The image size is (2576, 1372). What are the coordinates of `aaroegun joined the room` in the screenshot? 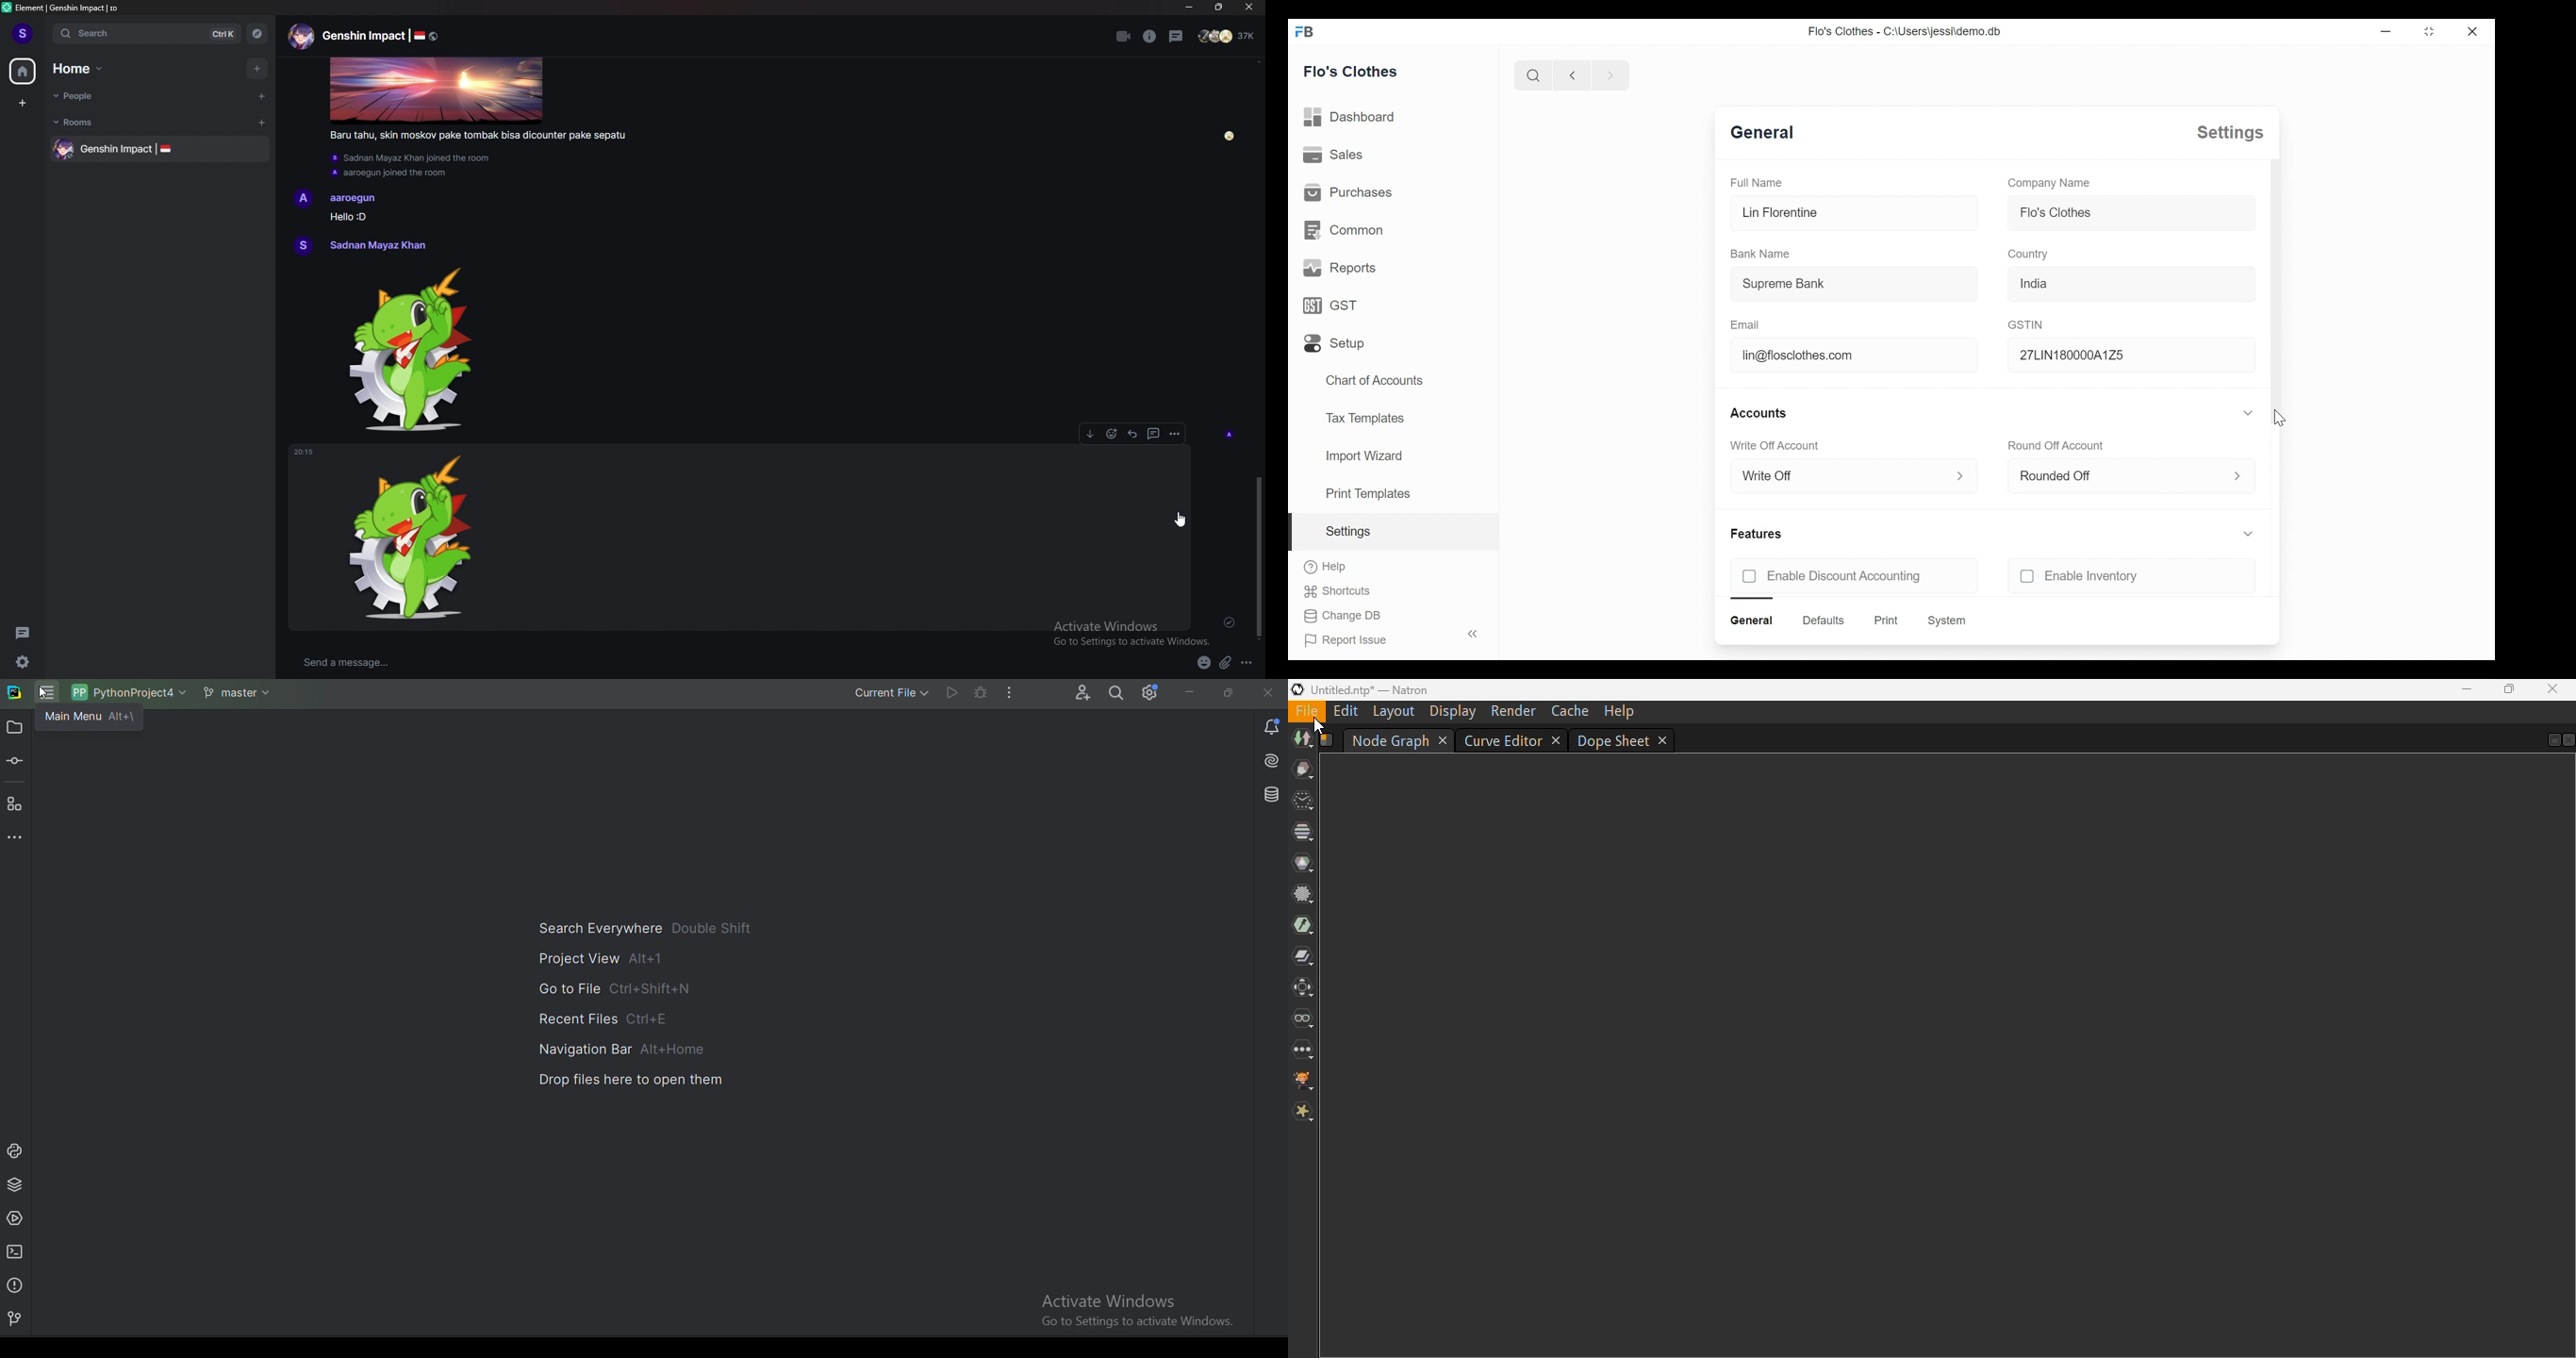 It's located at (388, 173).